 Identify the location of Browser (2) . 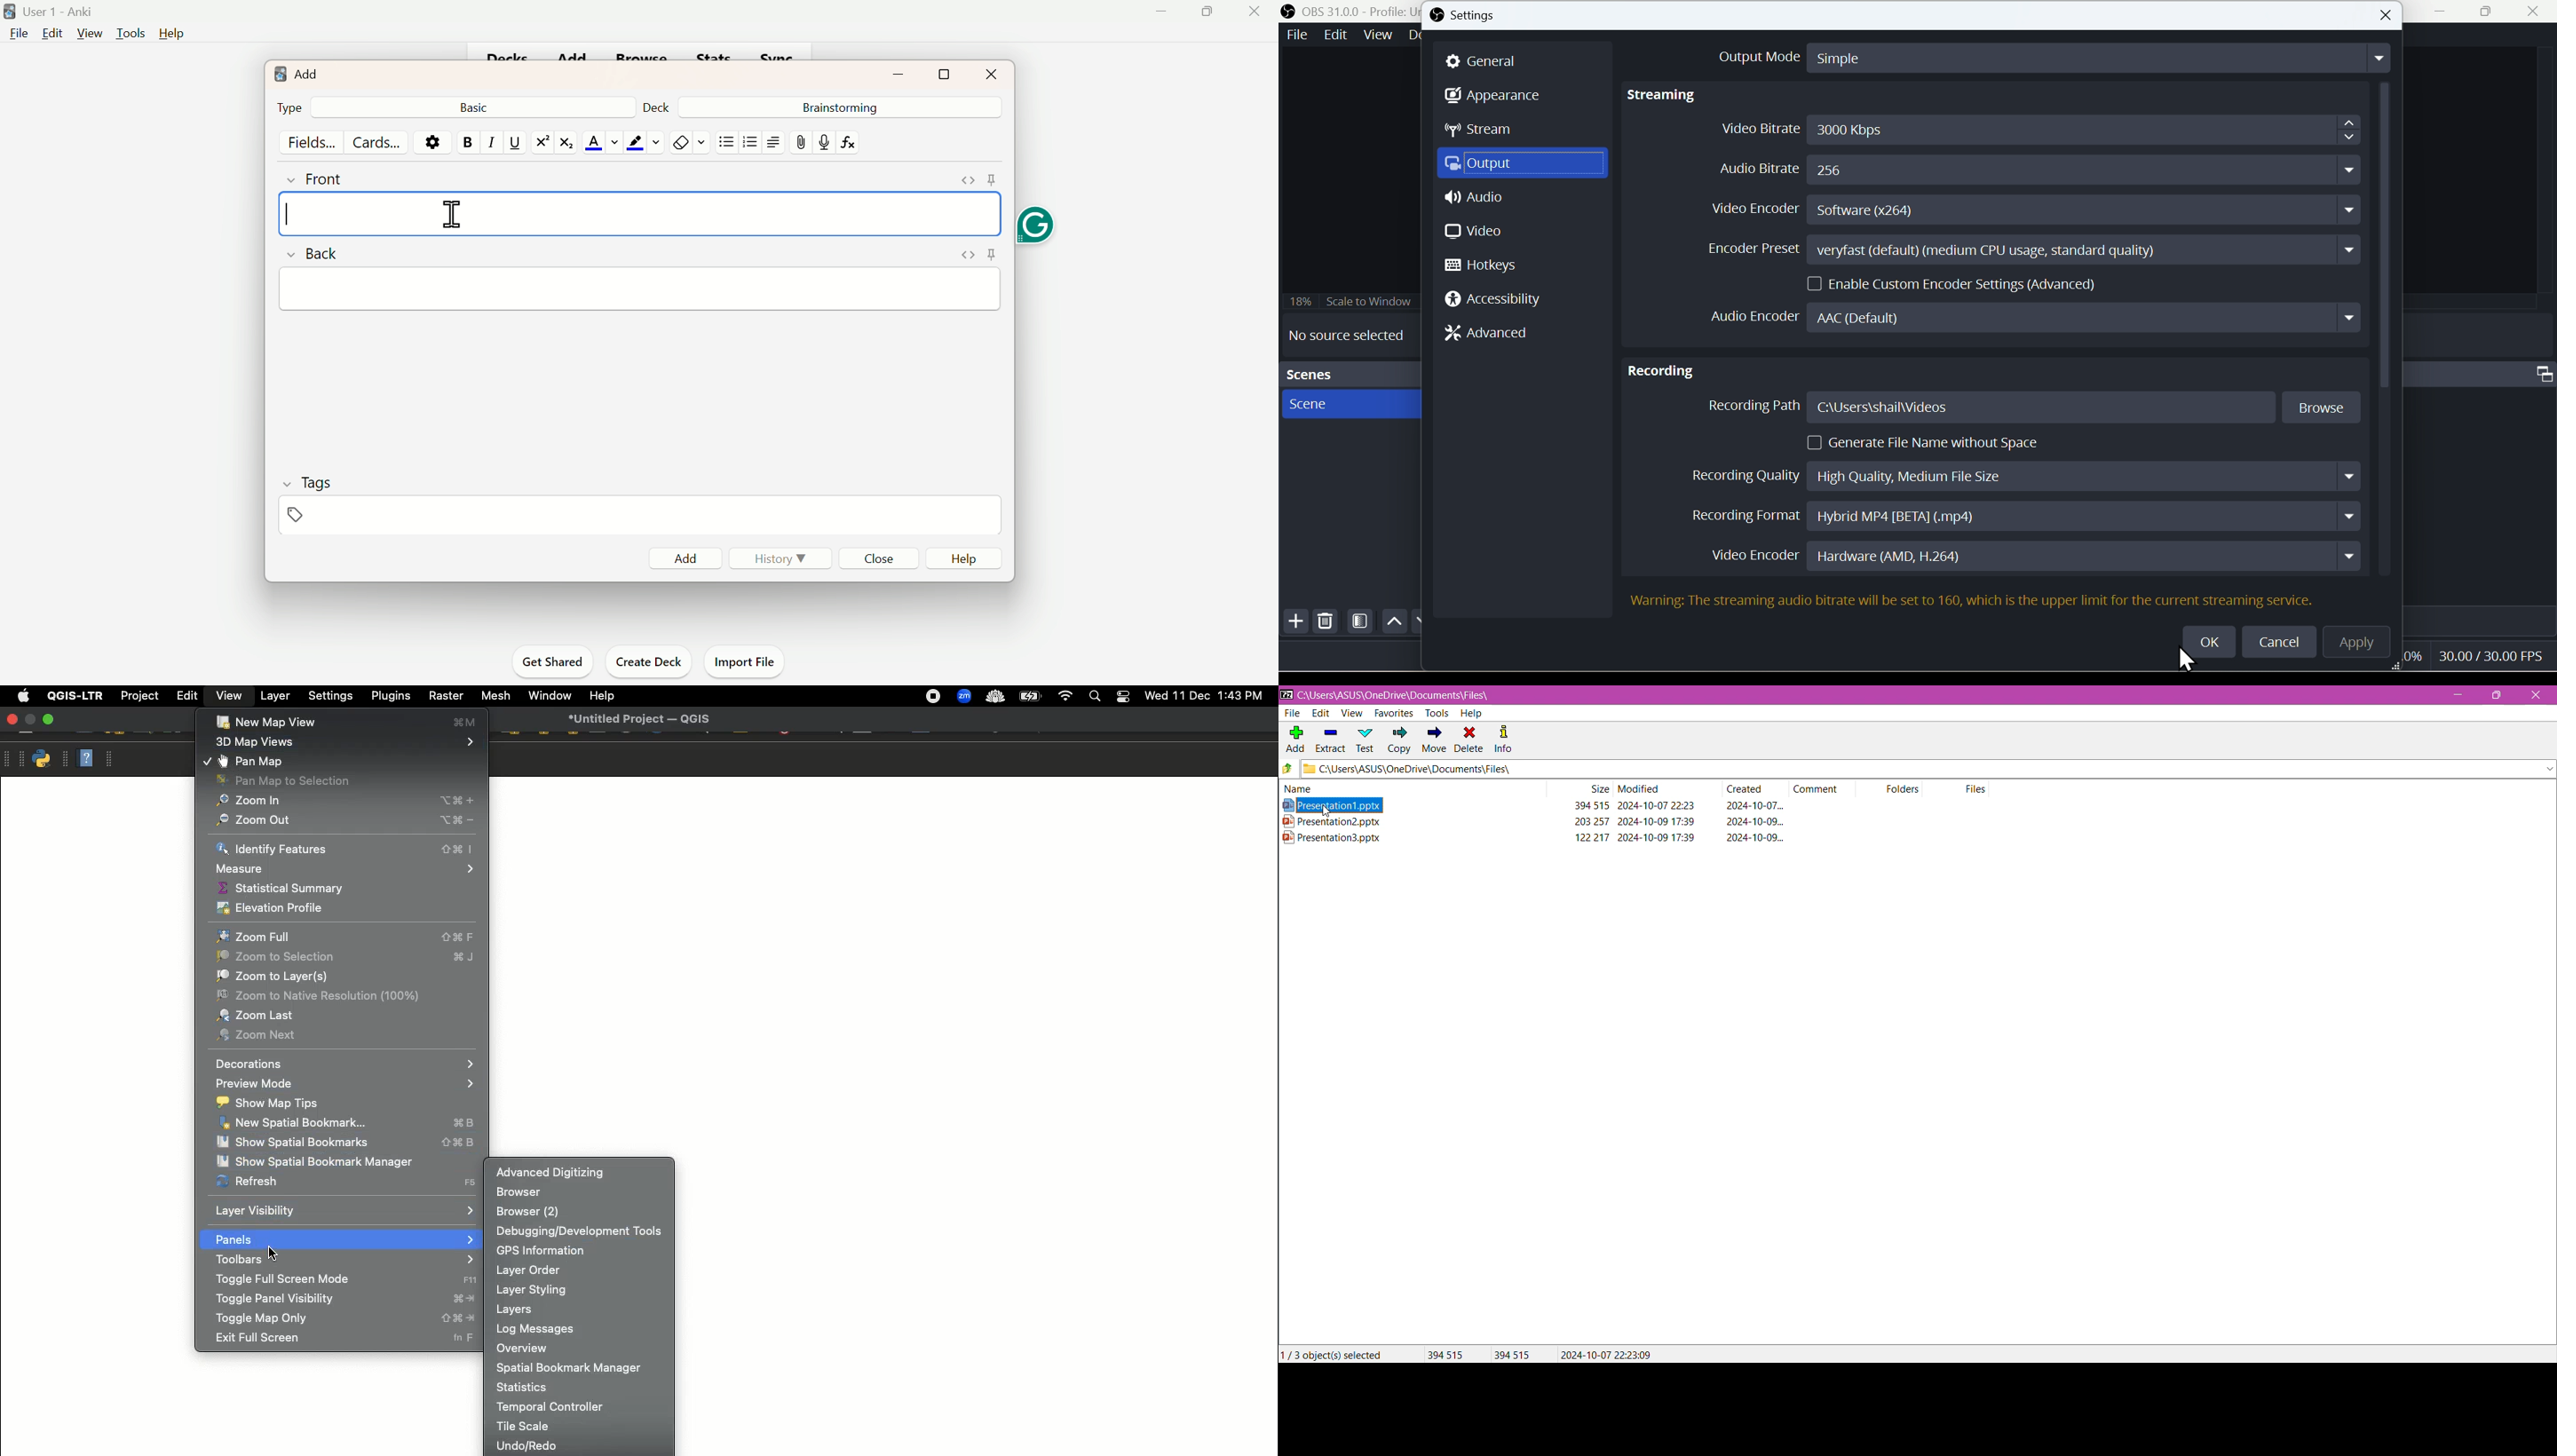
(578, 1211).